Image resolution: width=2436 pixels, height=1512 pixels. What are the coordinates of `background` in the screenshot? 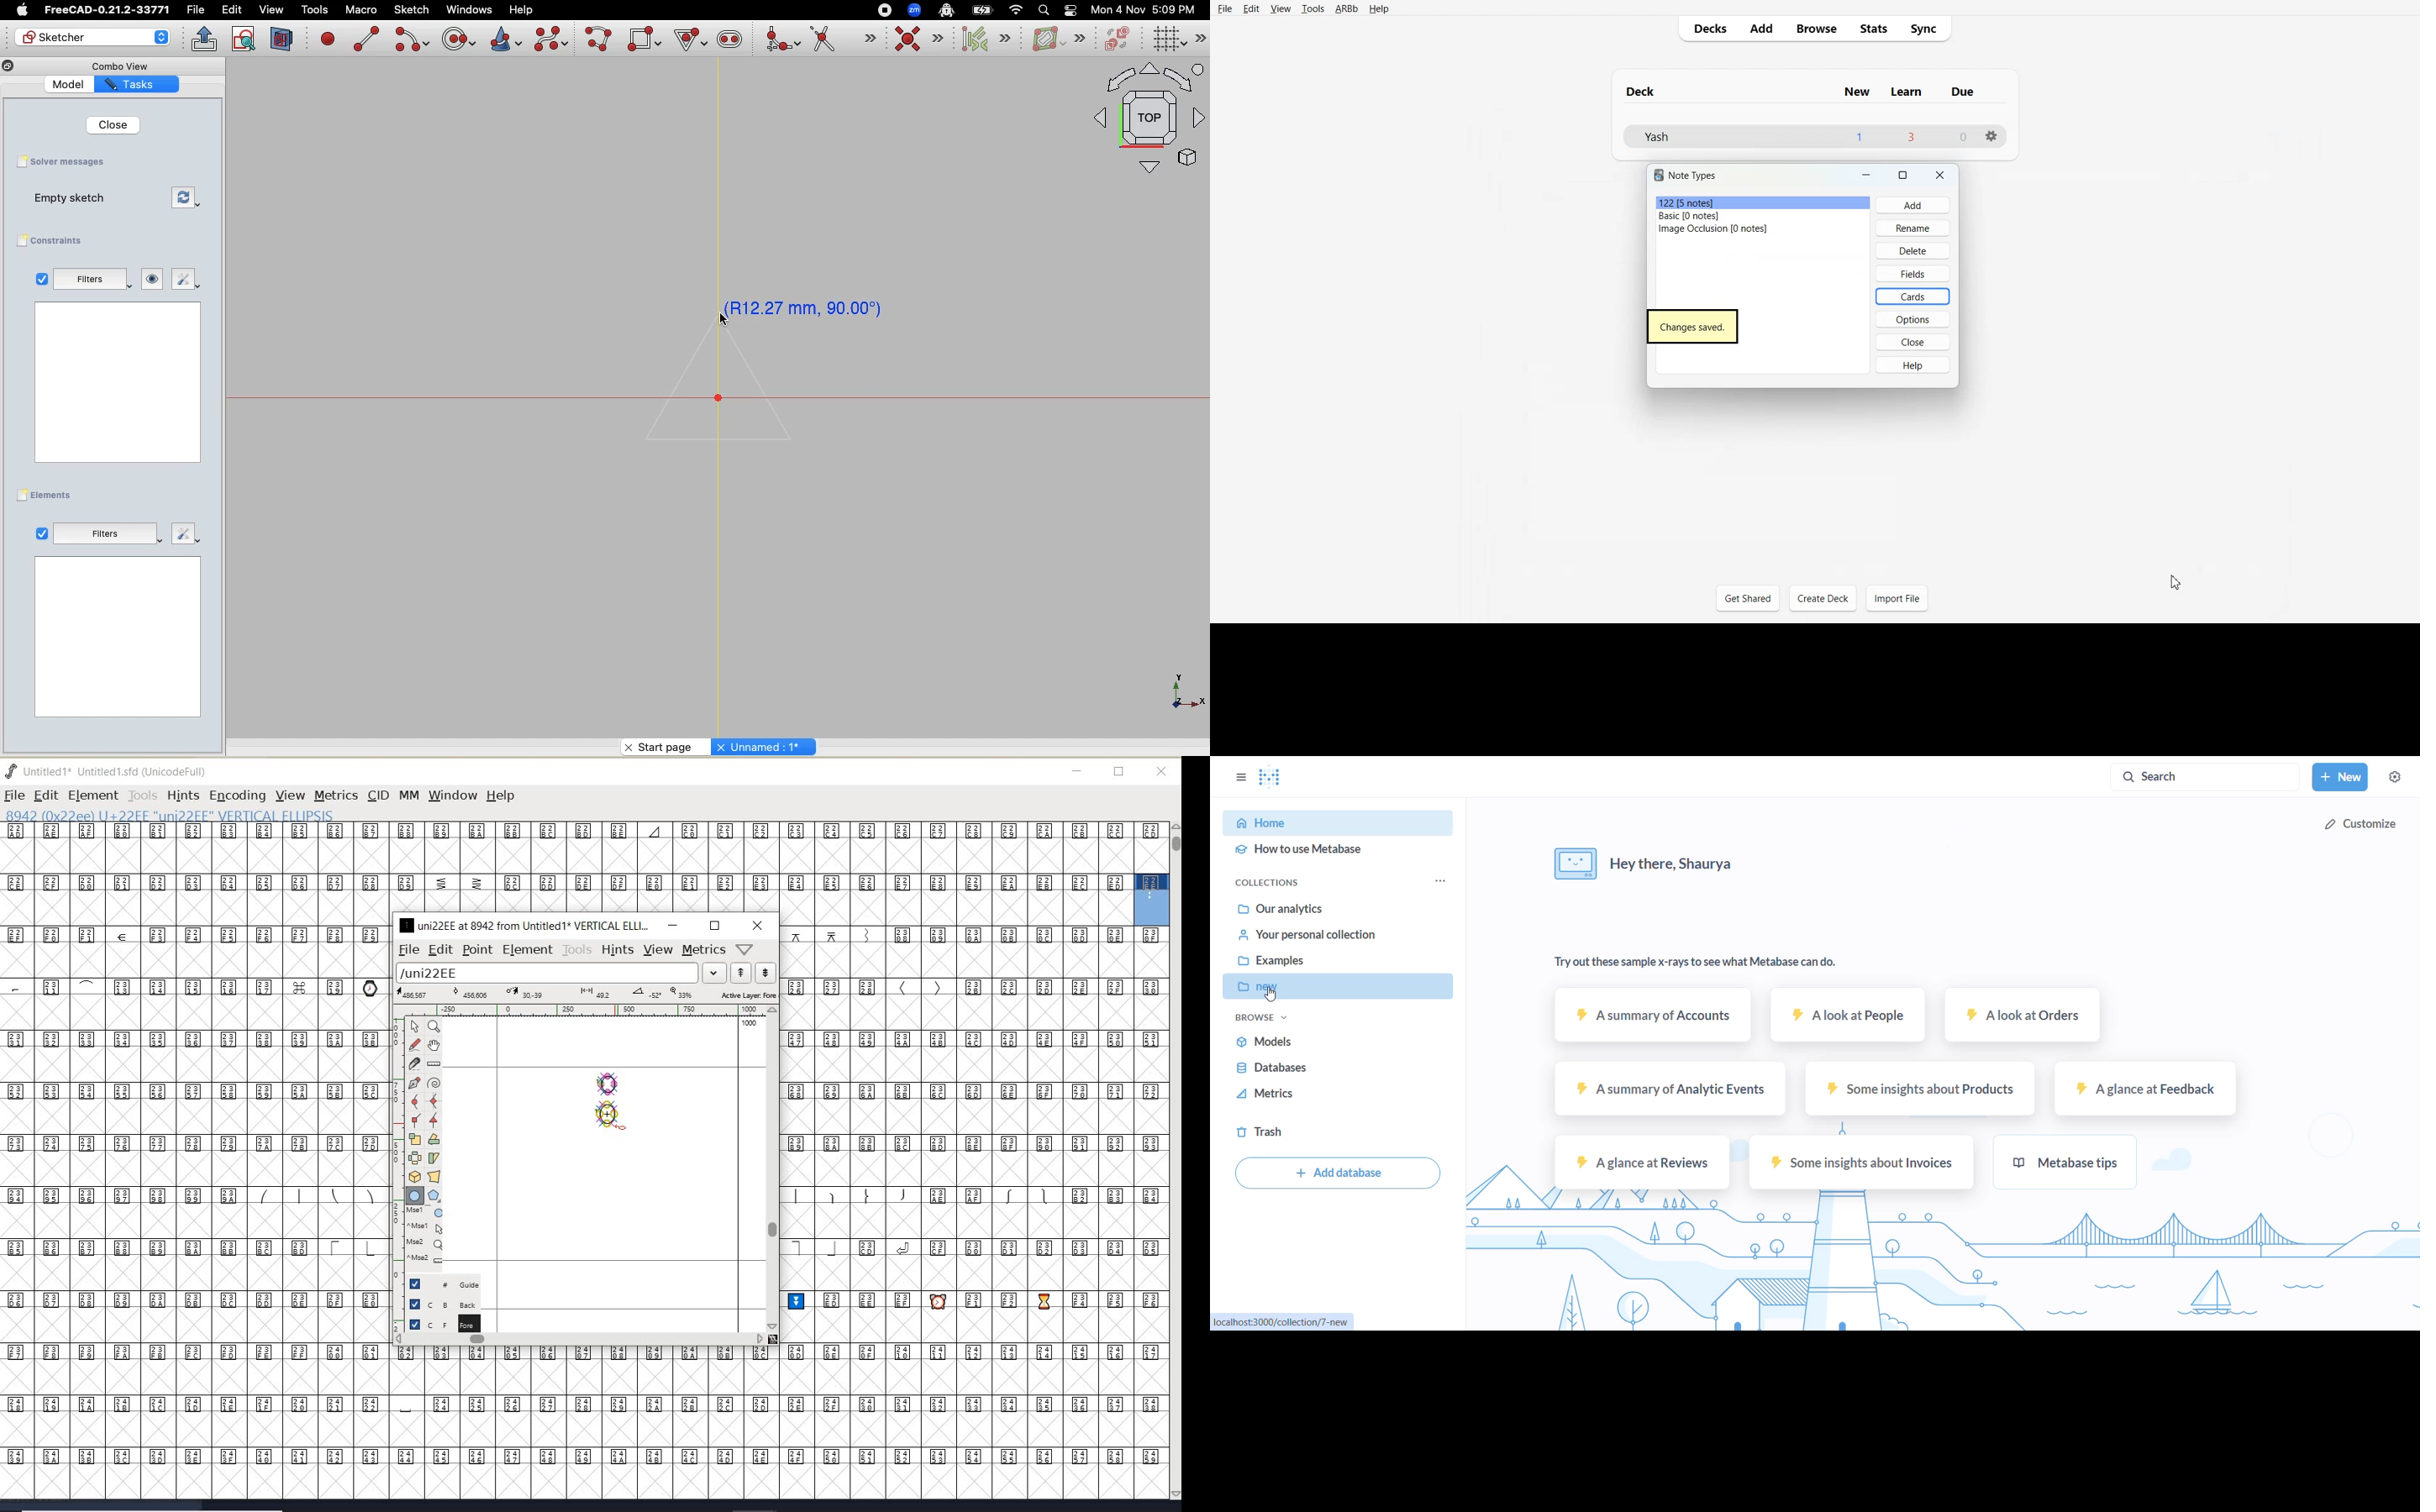 It's located at (445, 1303).